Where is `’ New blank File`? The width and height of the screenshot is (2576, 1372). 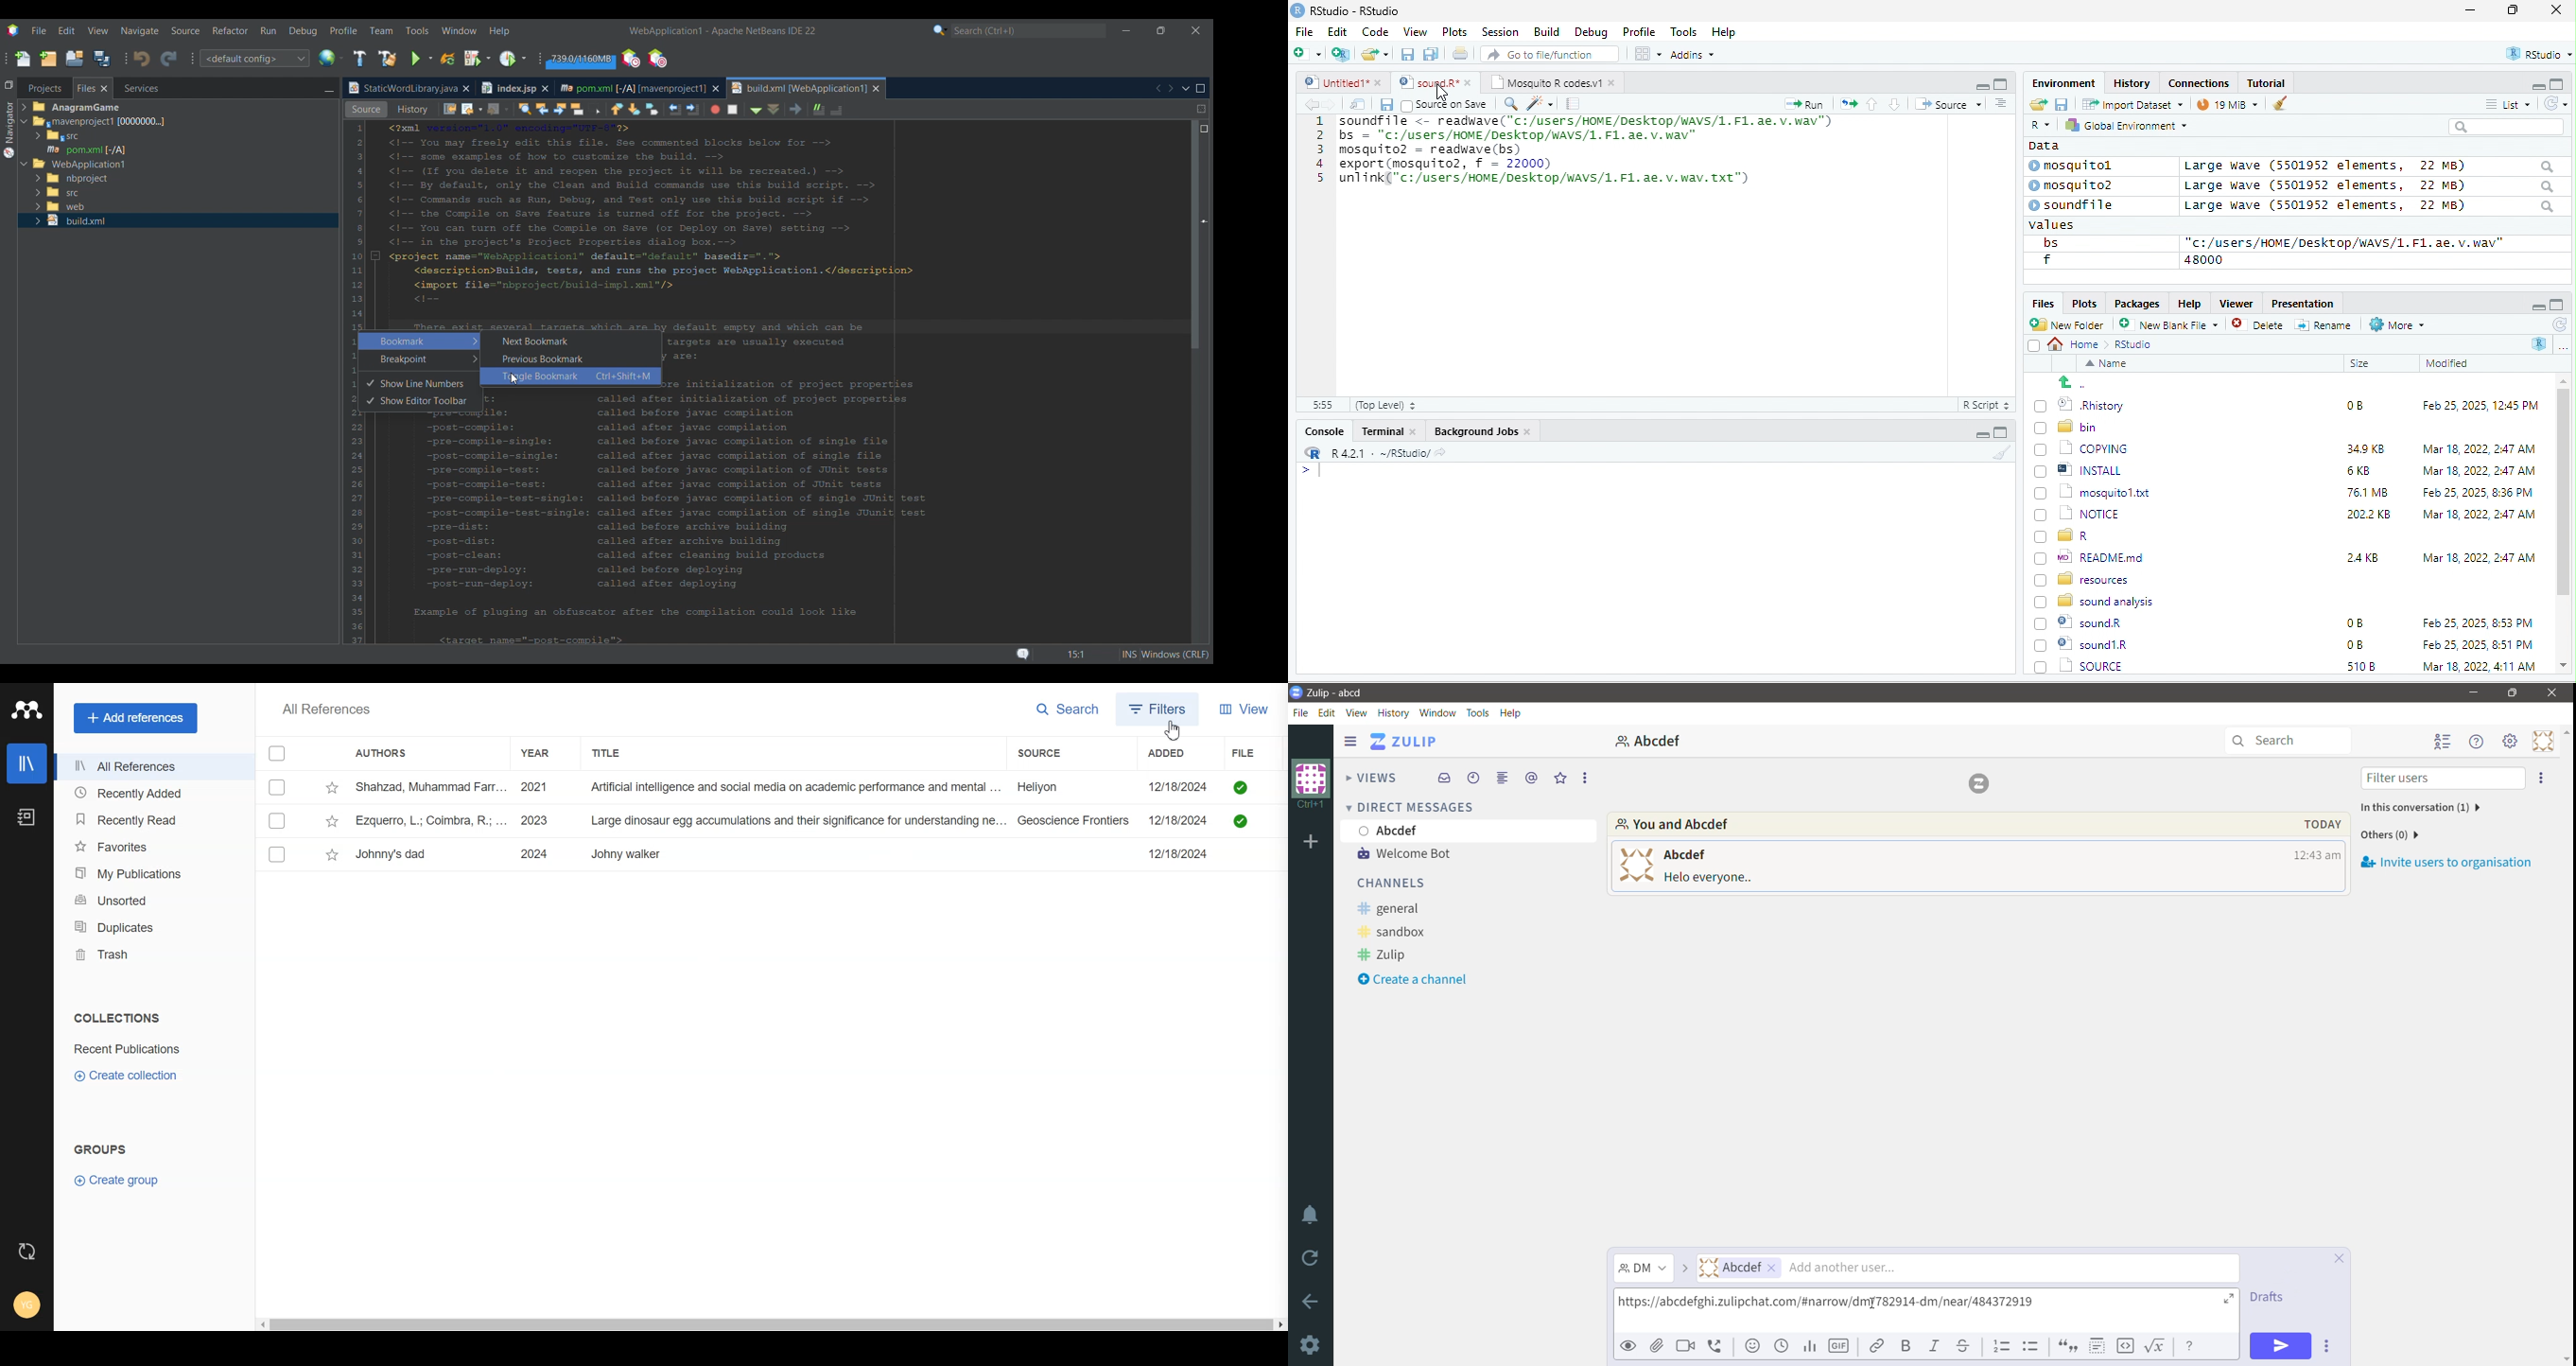 ’ New blank File is located at coordinates (2174, 327).